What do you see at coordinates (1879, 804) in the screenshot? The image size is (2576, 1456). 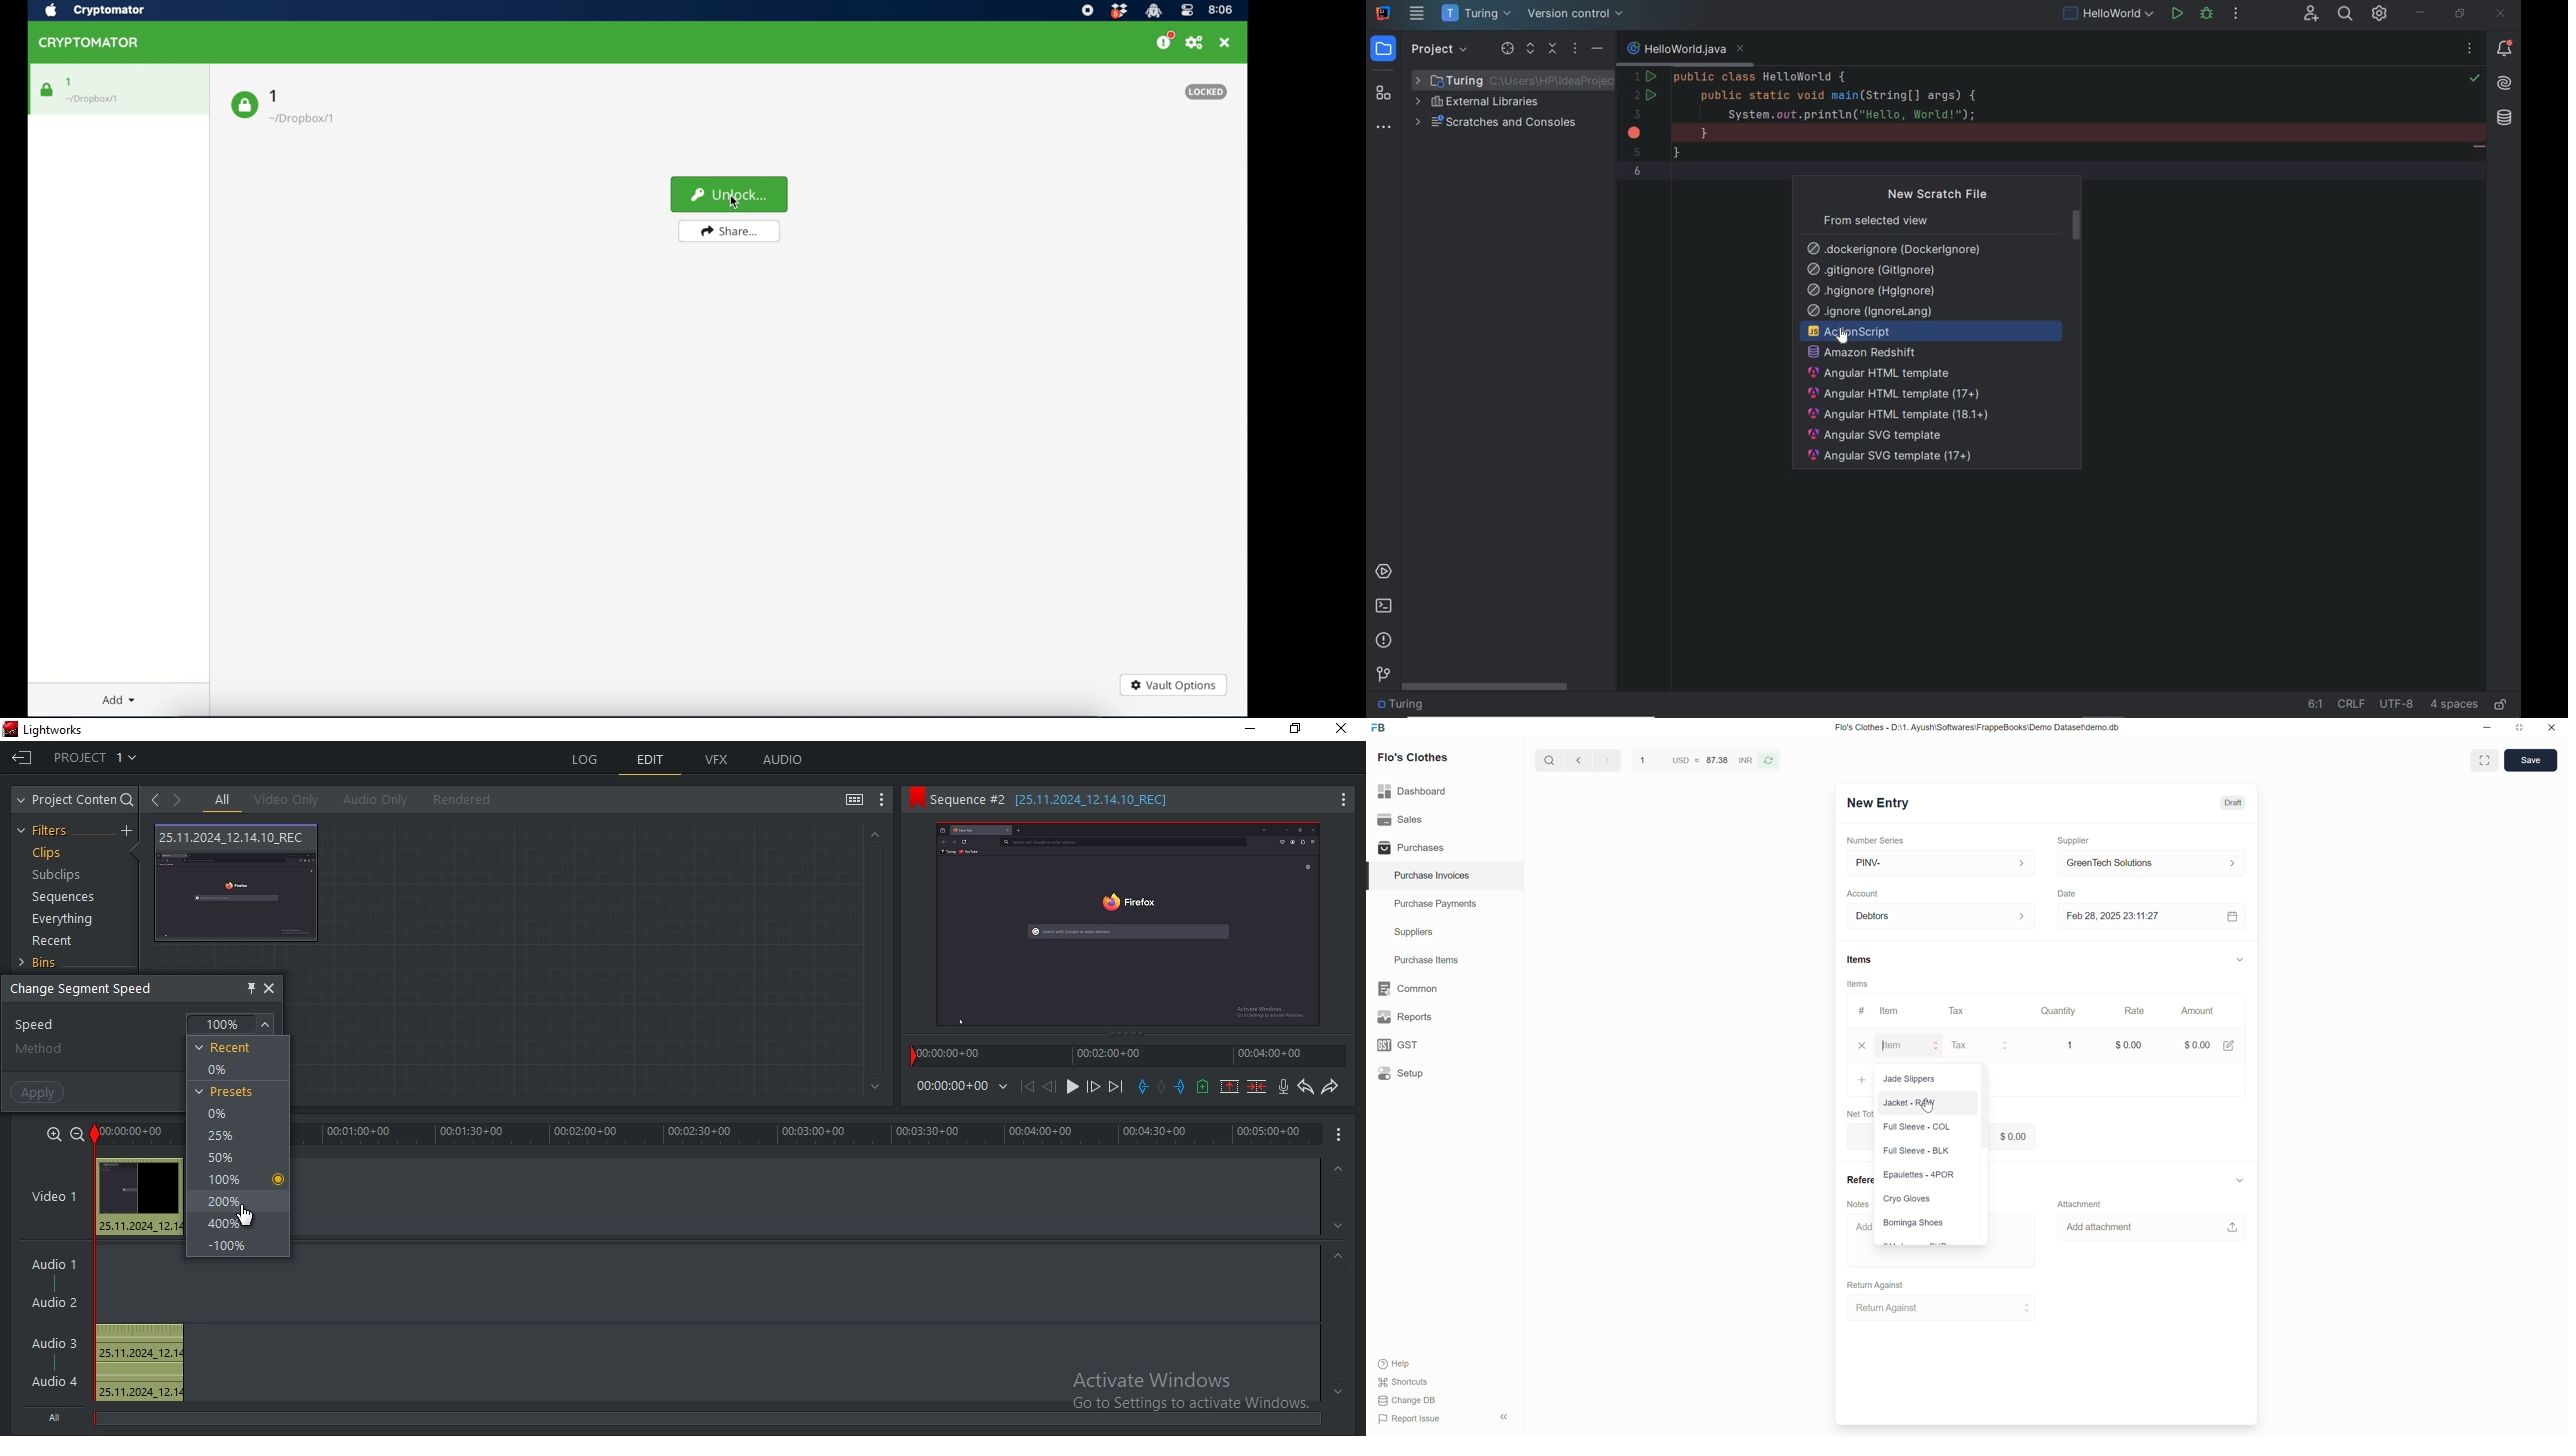 I see `New Entry` at bounding box center [1879, 804].